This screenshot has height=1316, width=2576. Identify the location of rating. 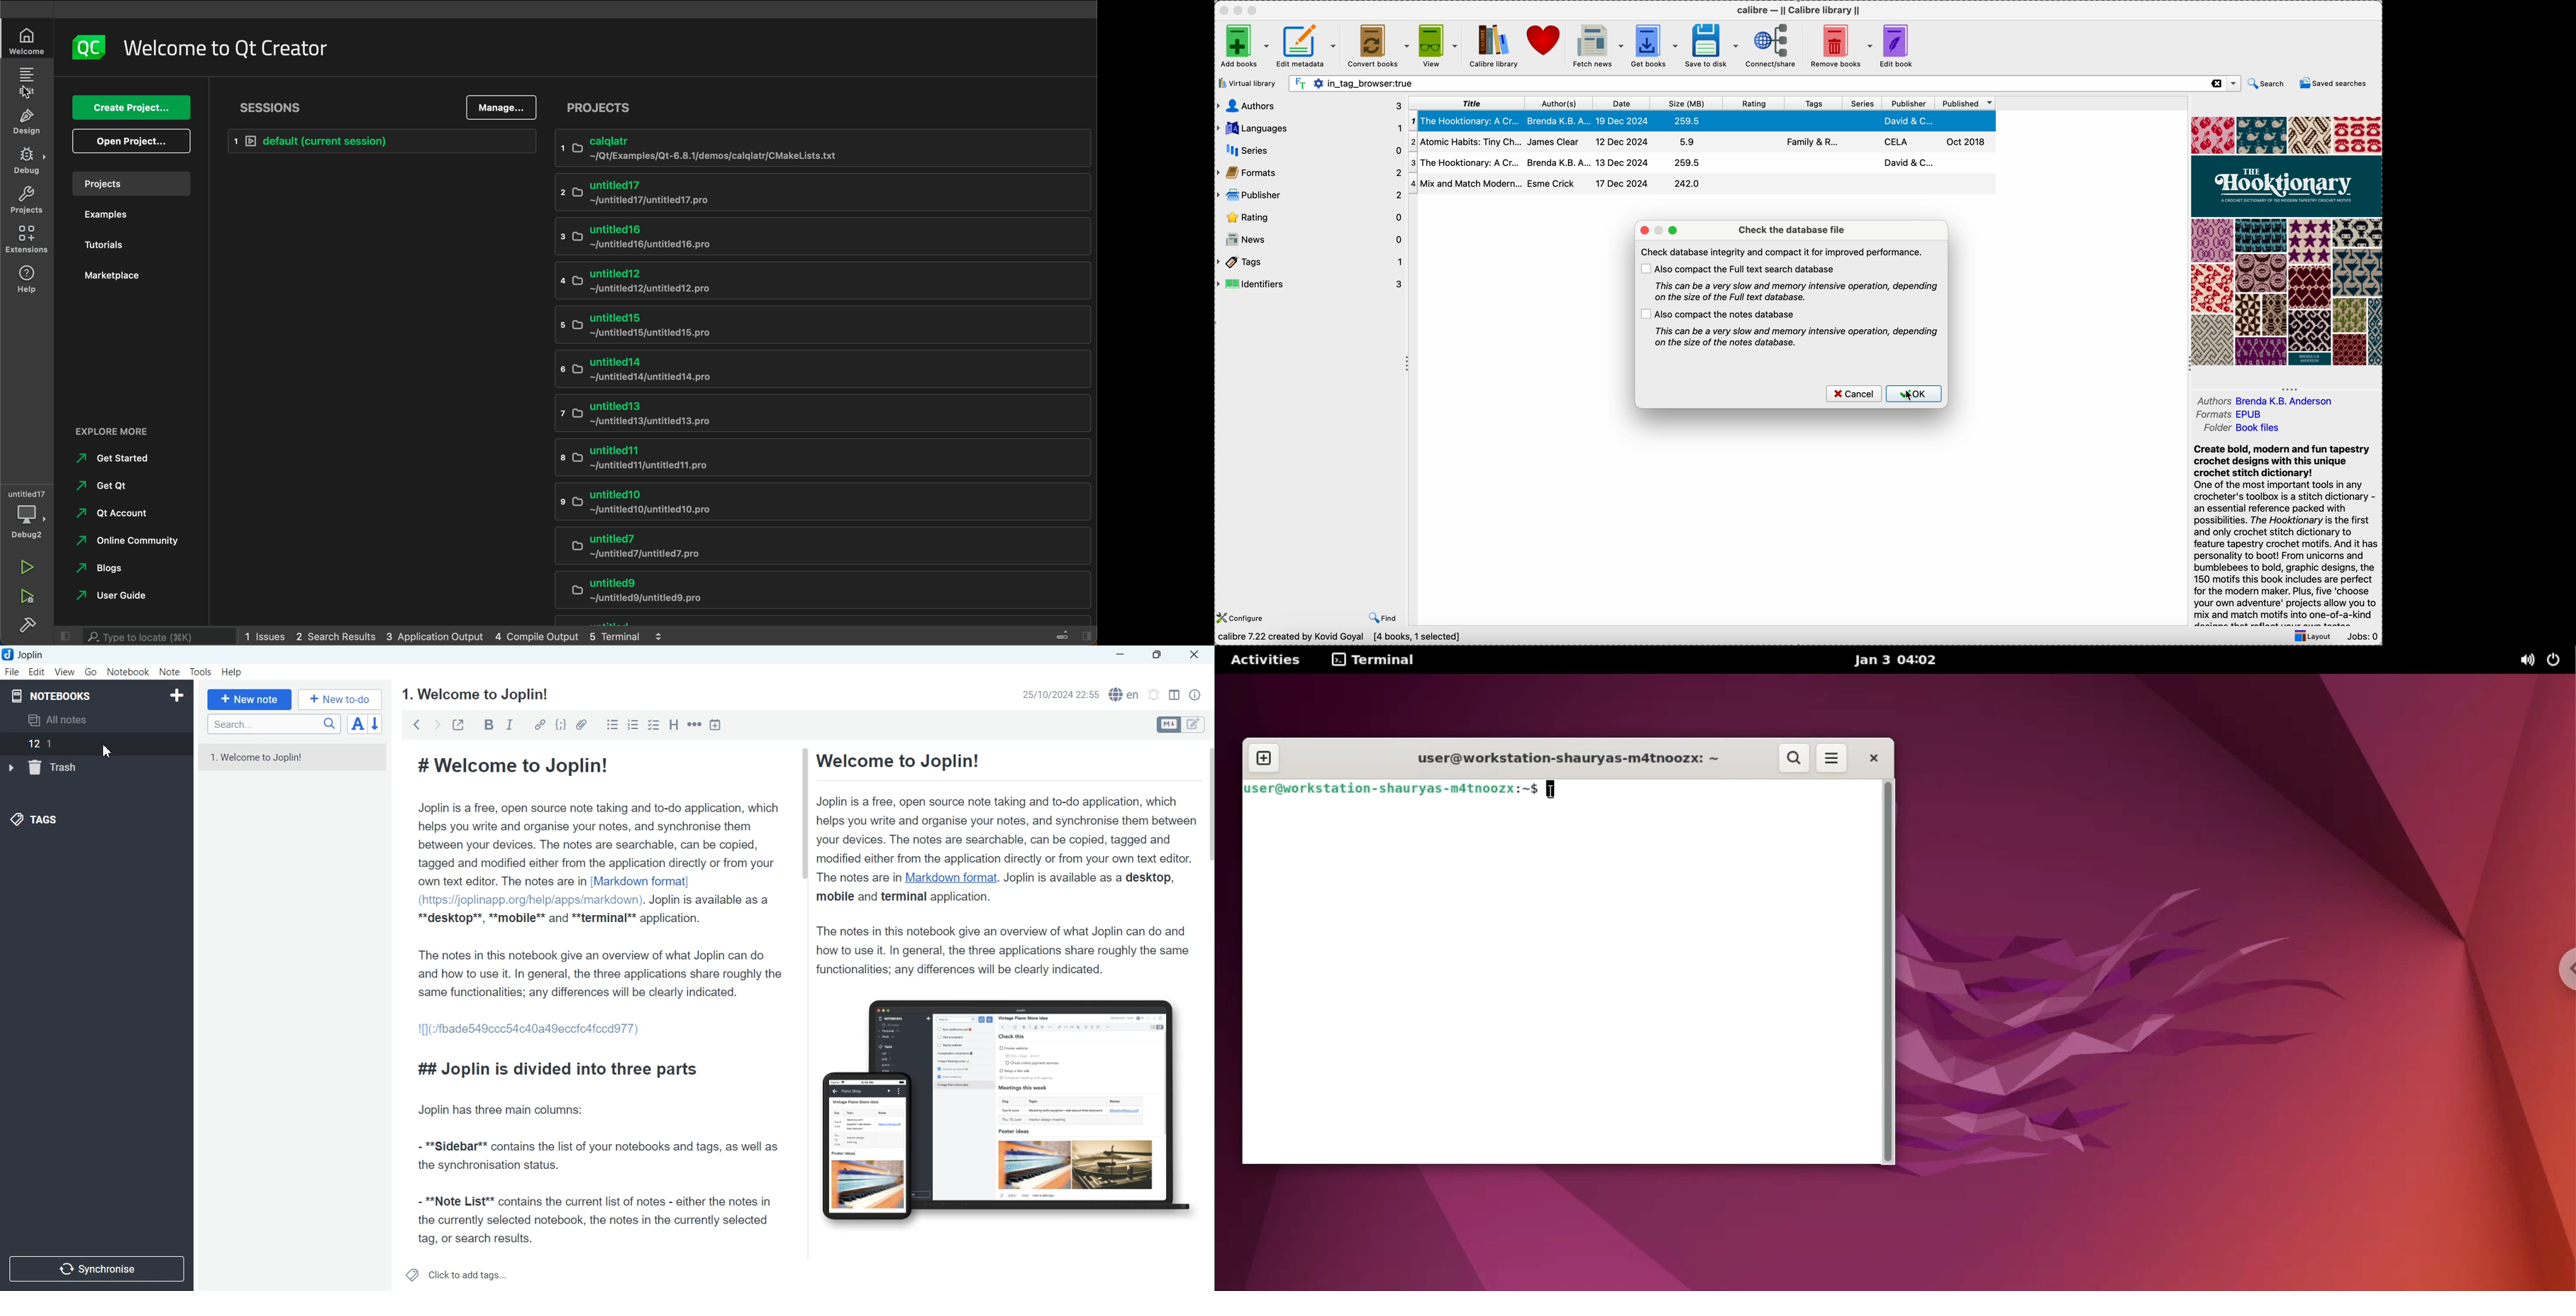
(1756, 103).